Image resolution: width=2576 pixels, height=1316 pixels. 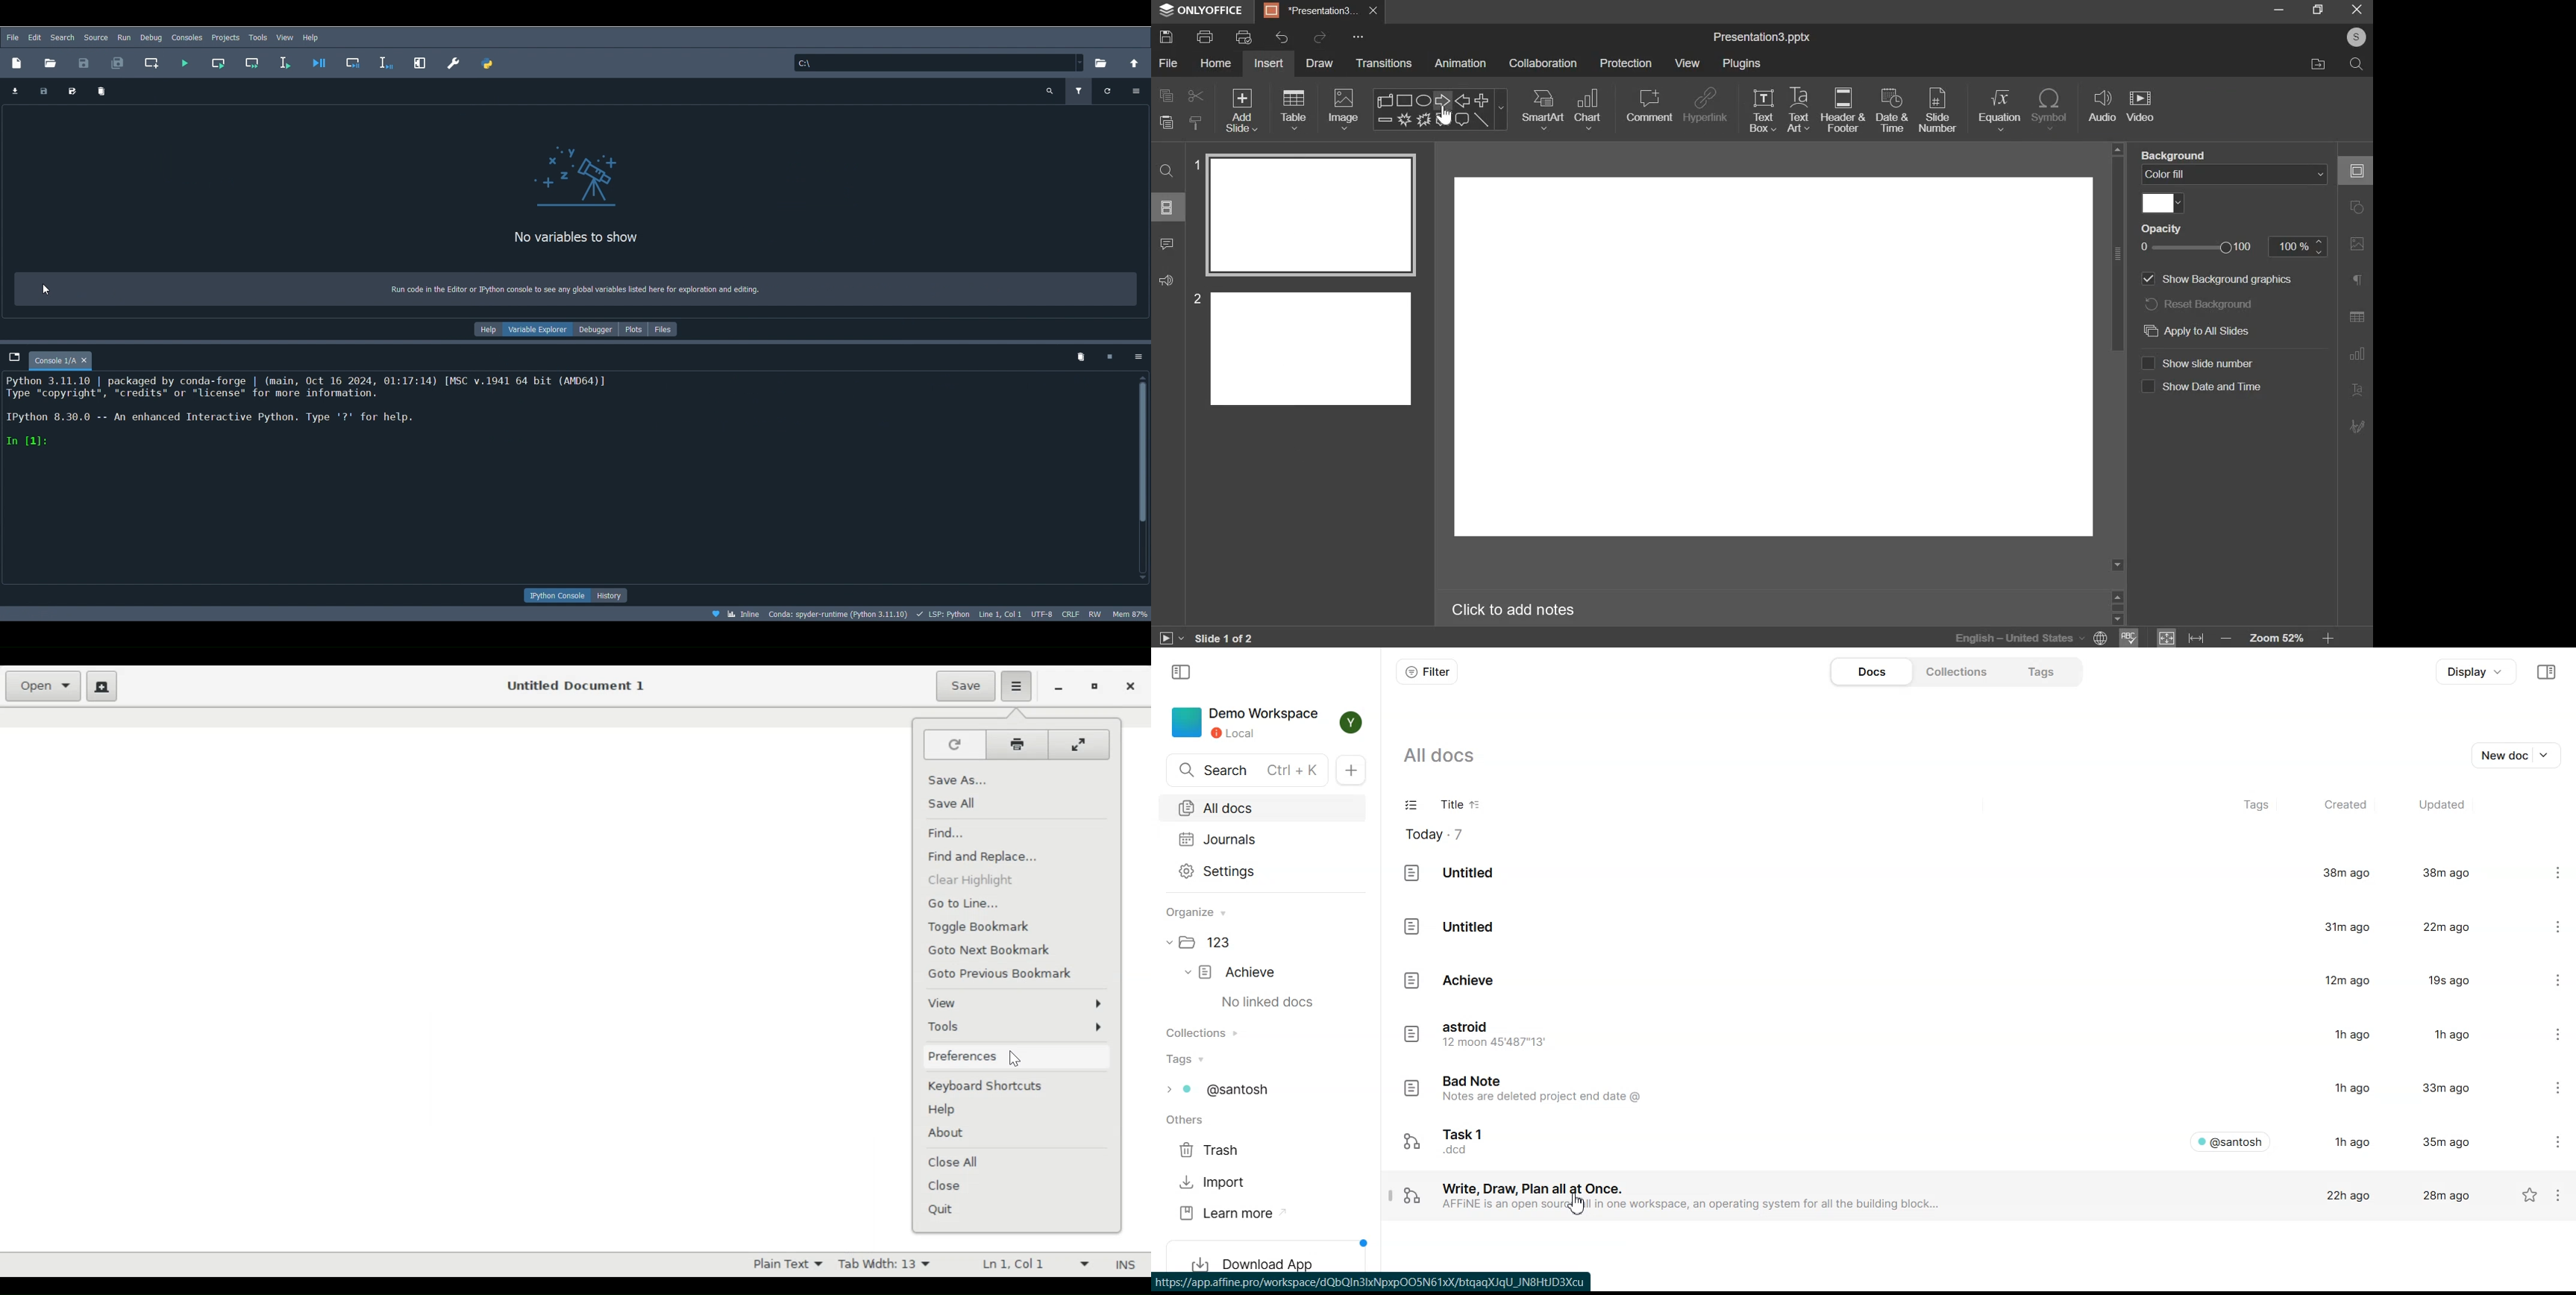 What do you see at coordinates (1354, 771) in the screenshot?
I see `New doc` at bounding box center [1354, 771].